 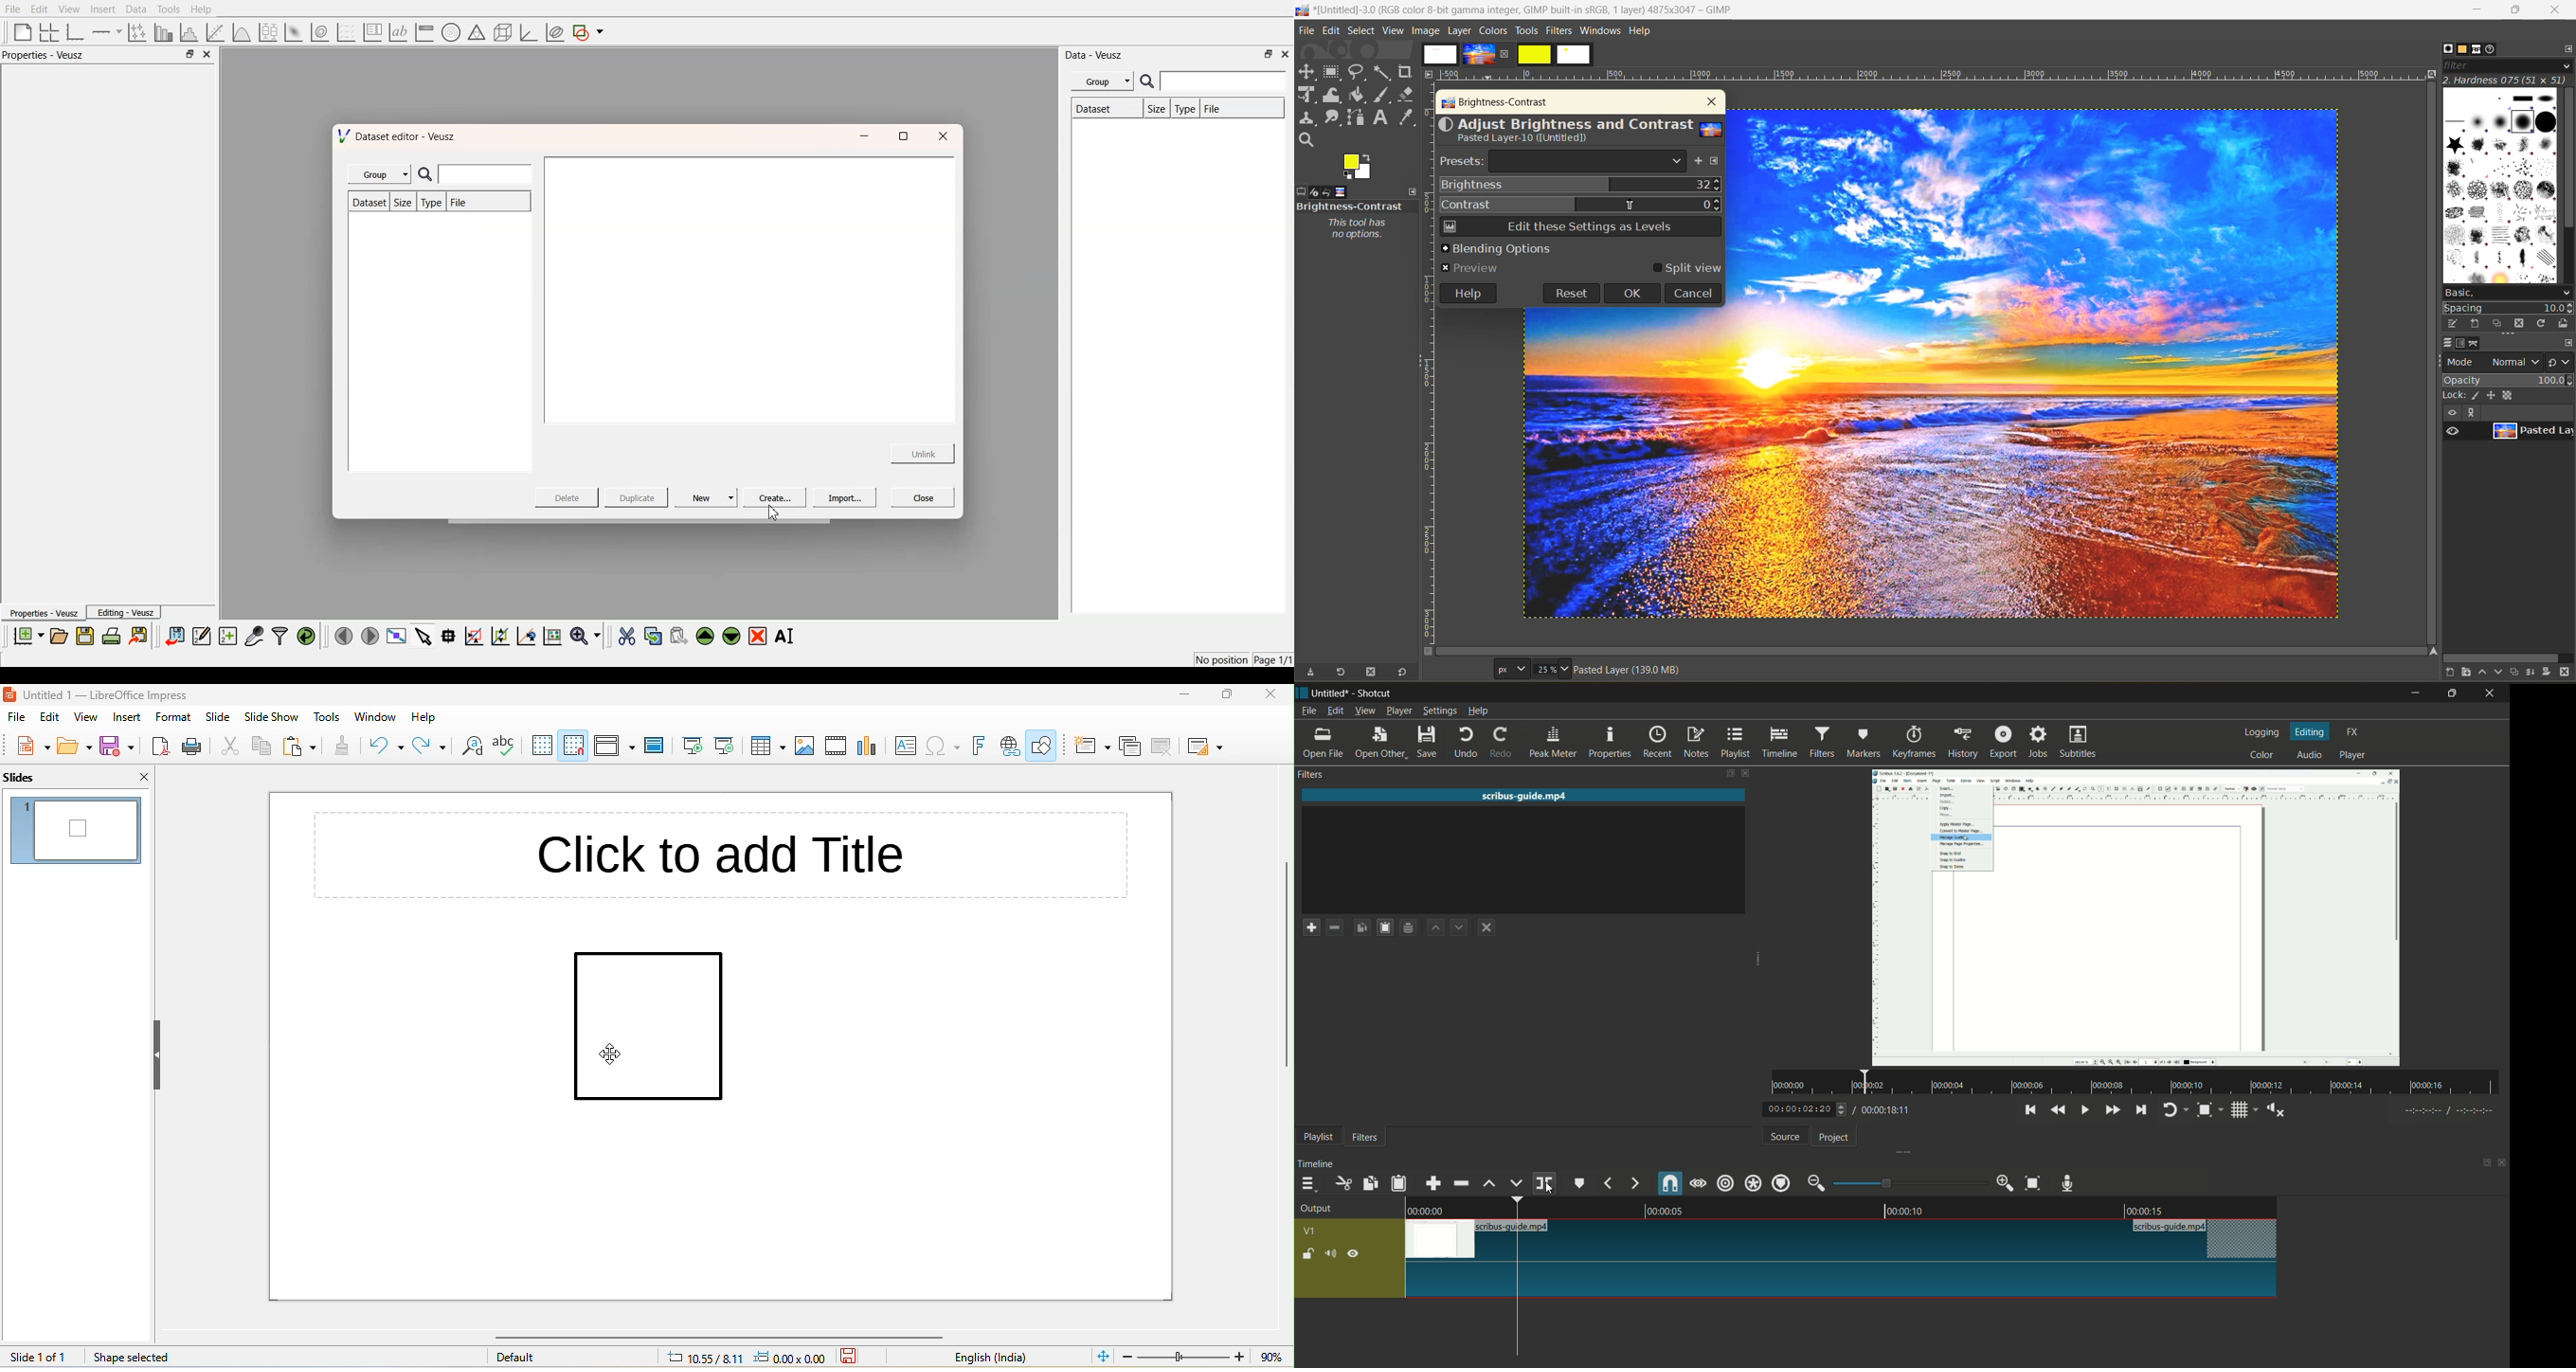 I want to click on vertical scroll bar, so click(x=2569, y=162).